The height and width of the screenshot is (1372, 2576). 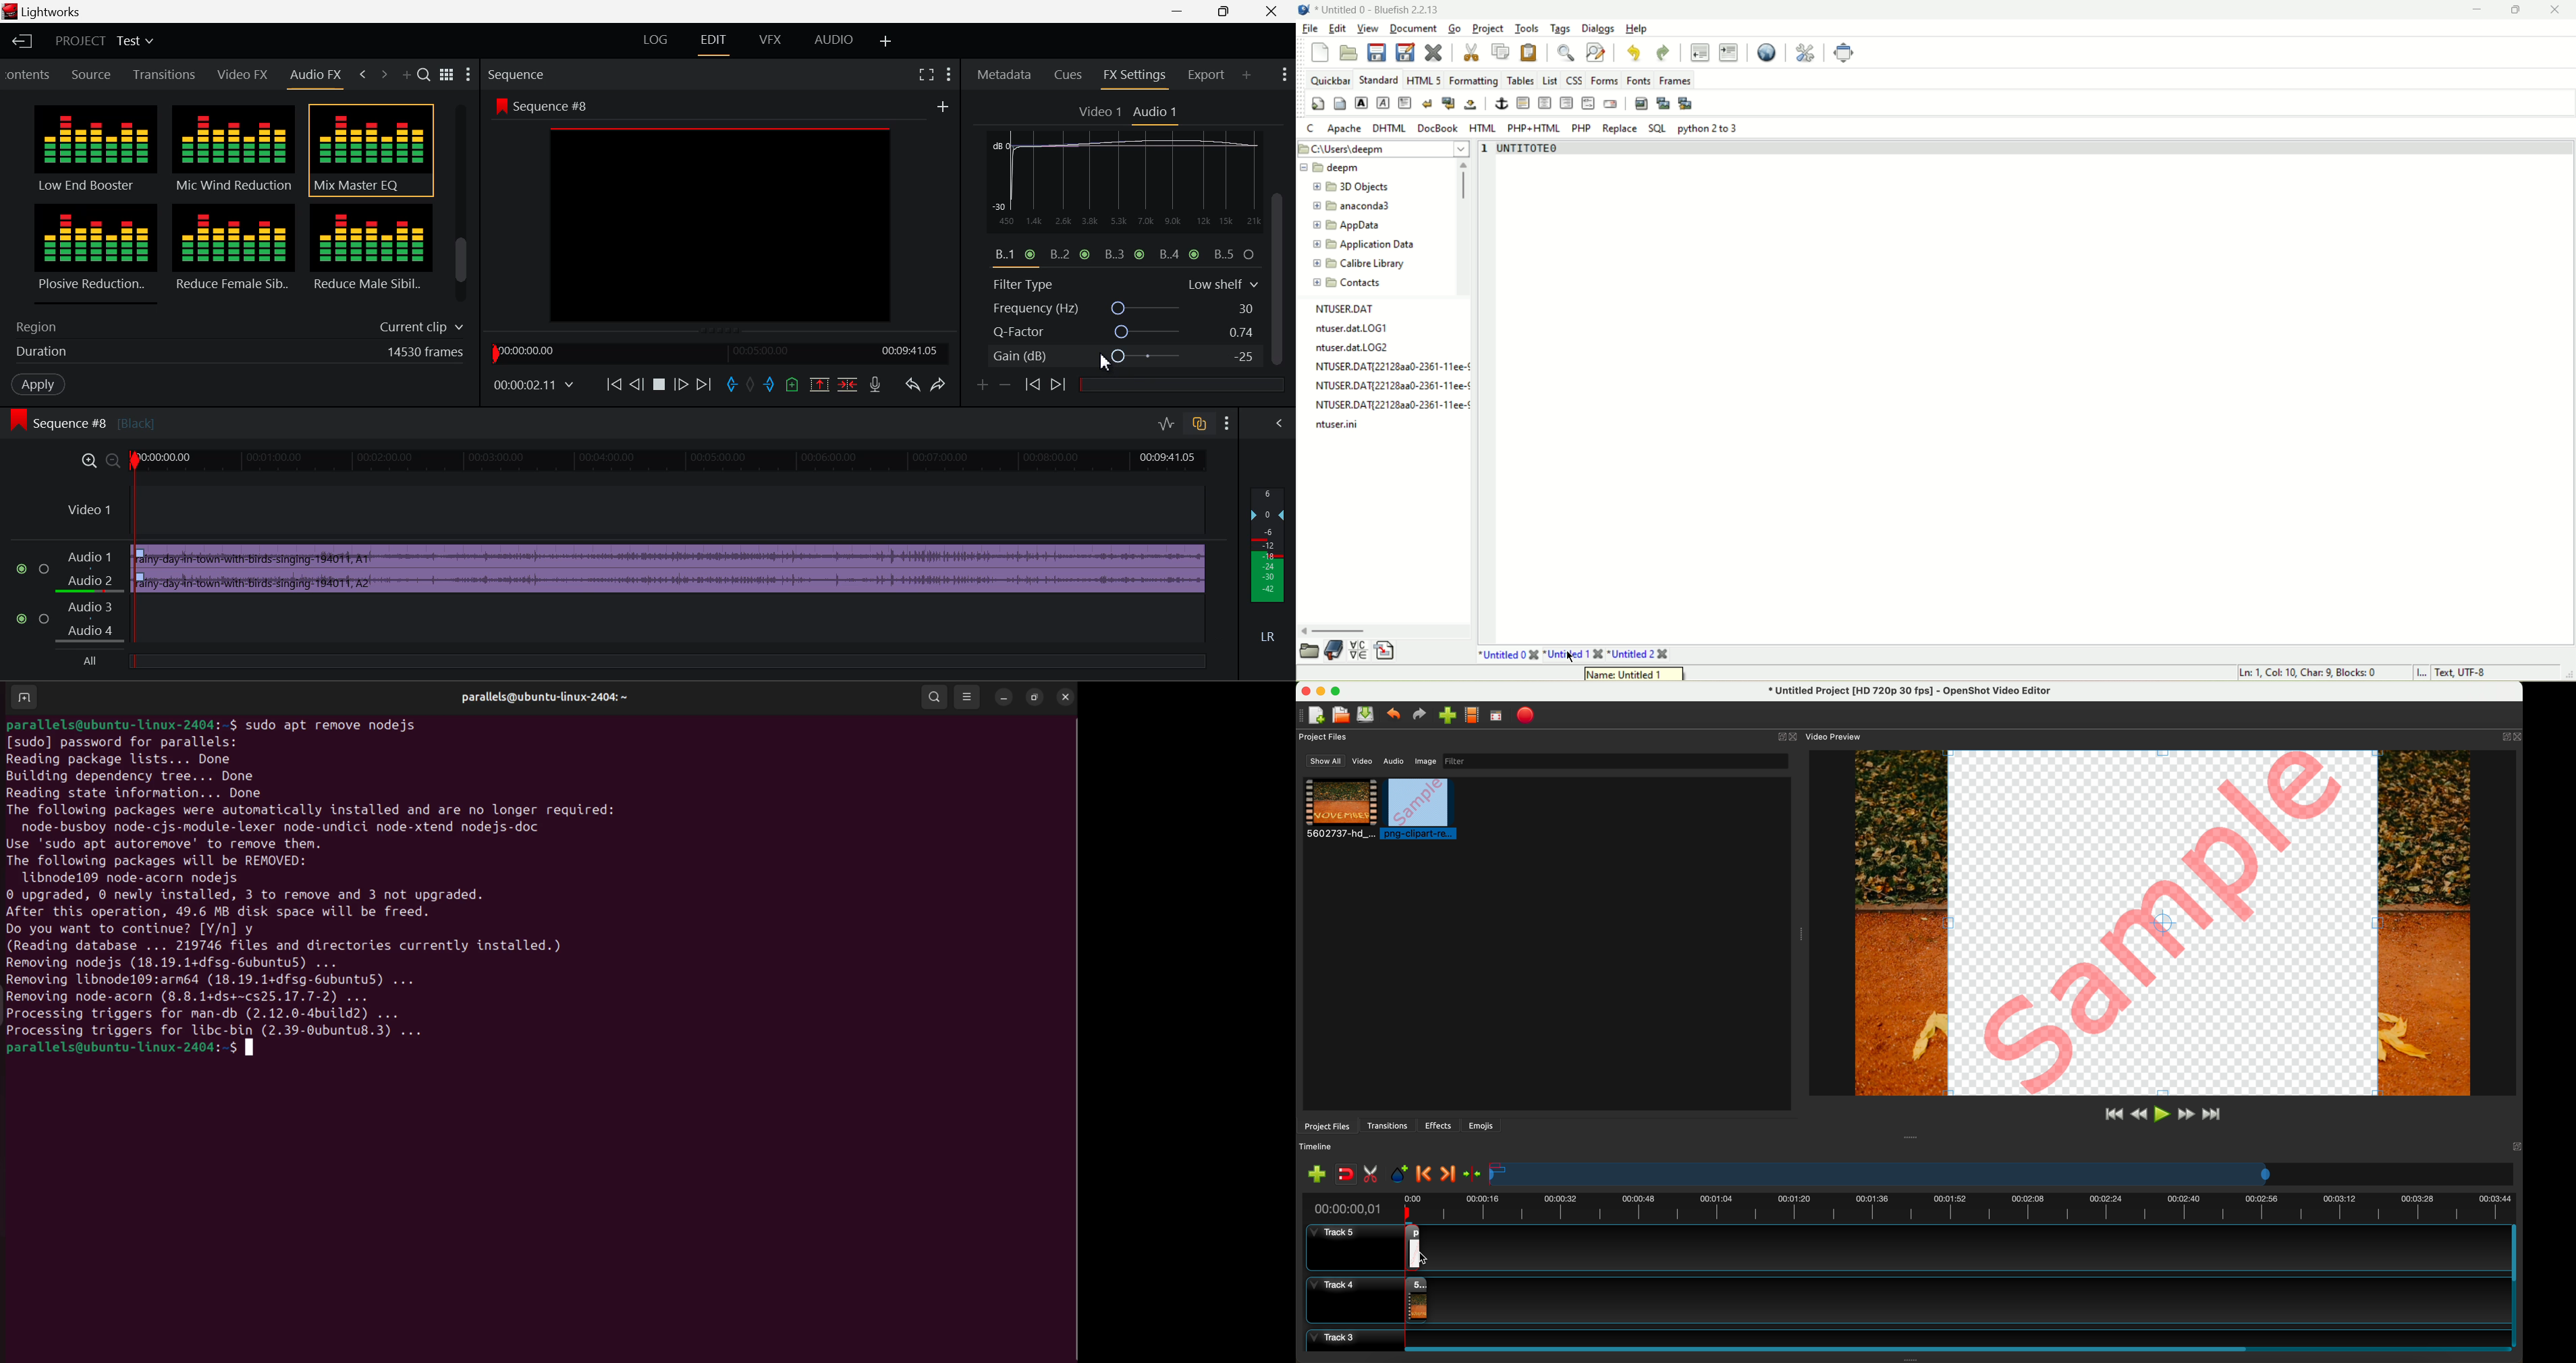 I want to click on timeline, so click(x=1909, y=1207).